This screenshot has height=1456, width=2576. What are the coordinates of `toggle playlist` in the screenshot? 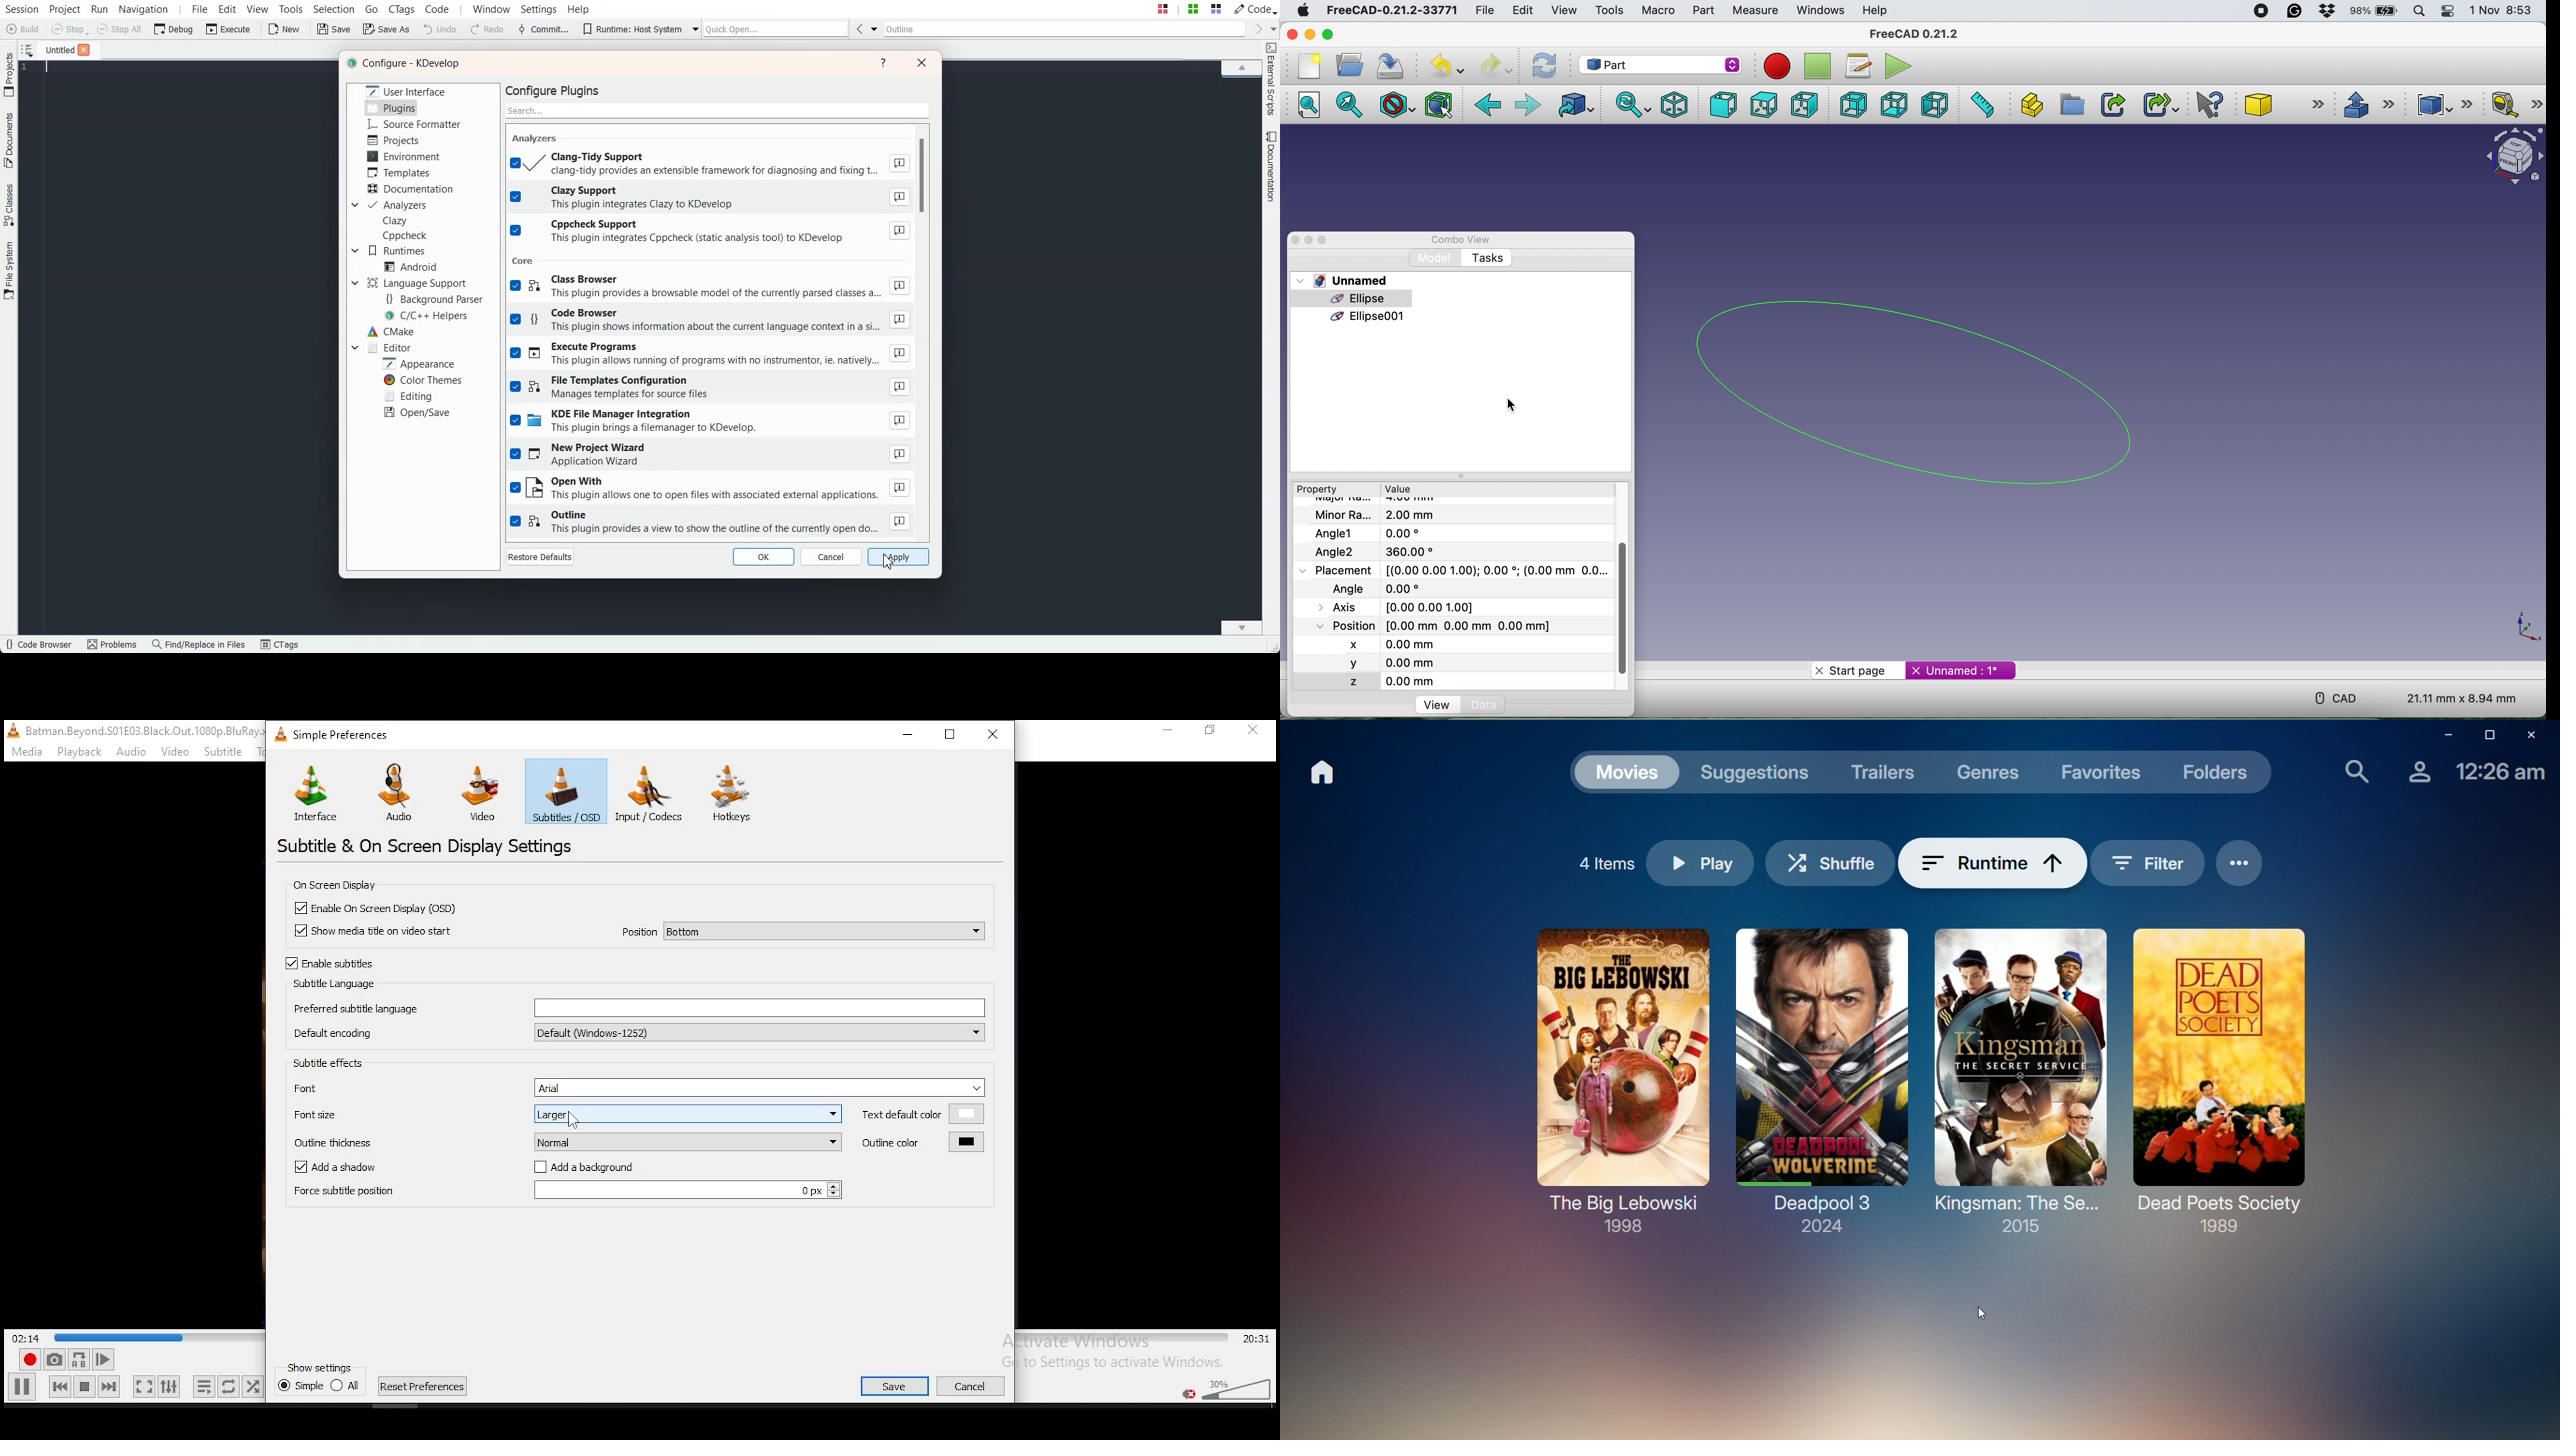 It's located at (204, 1388).